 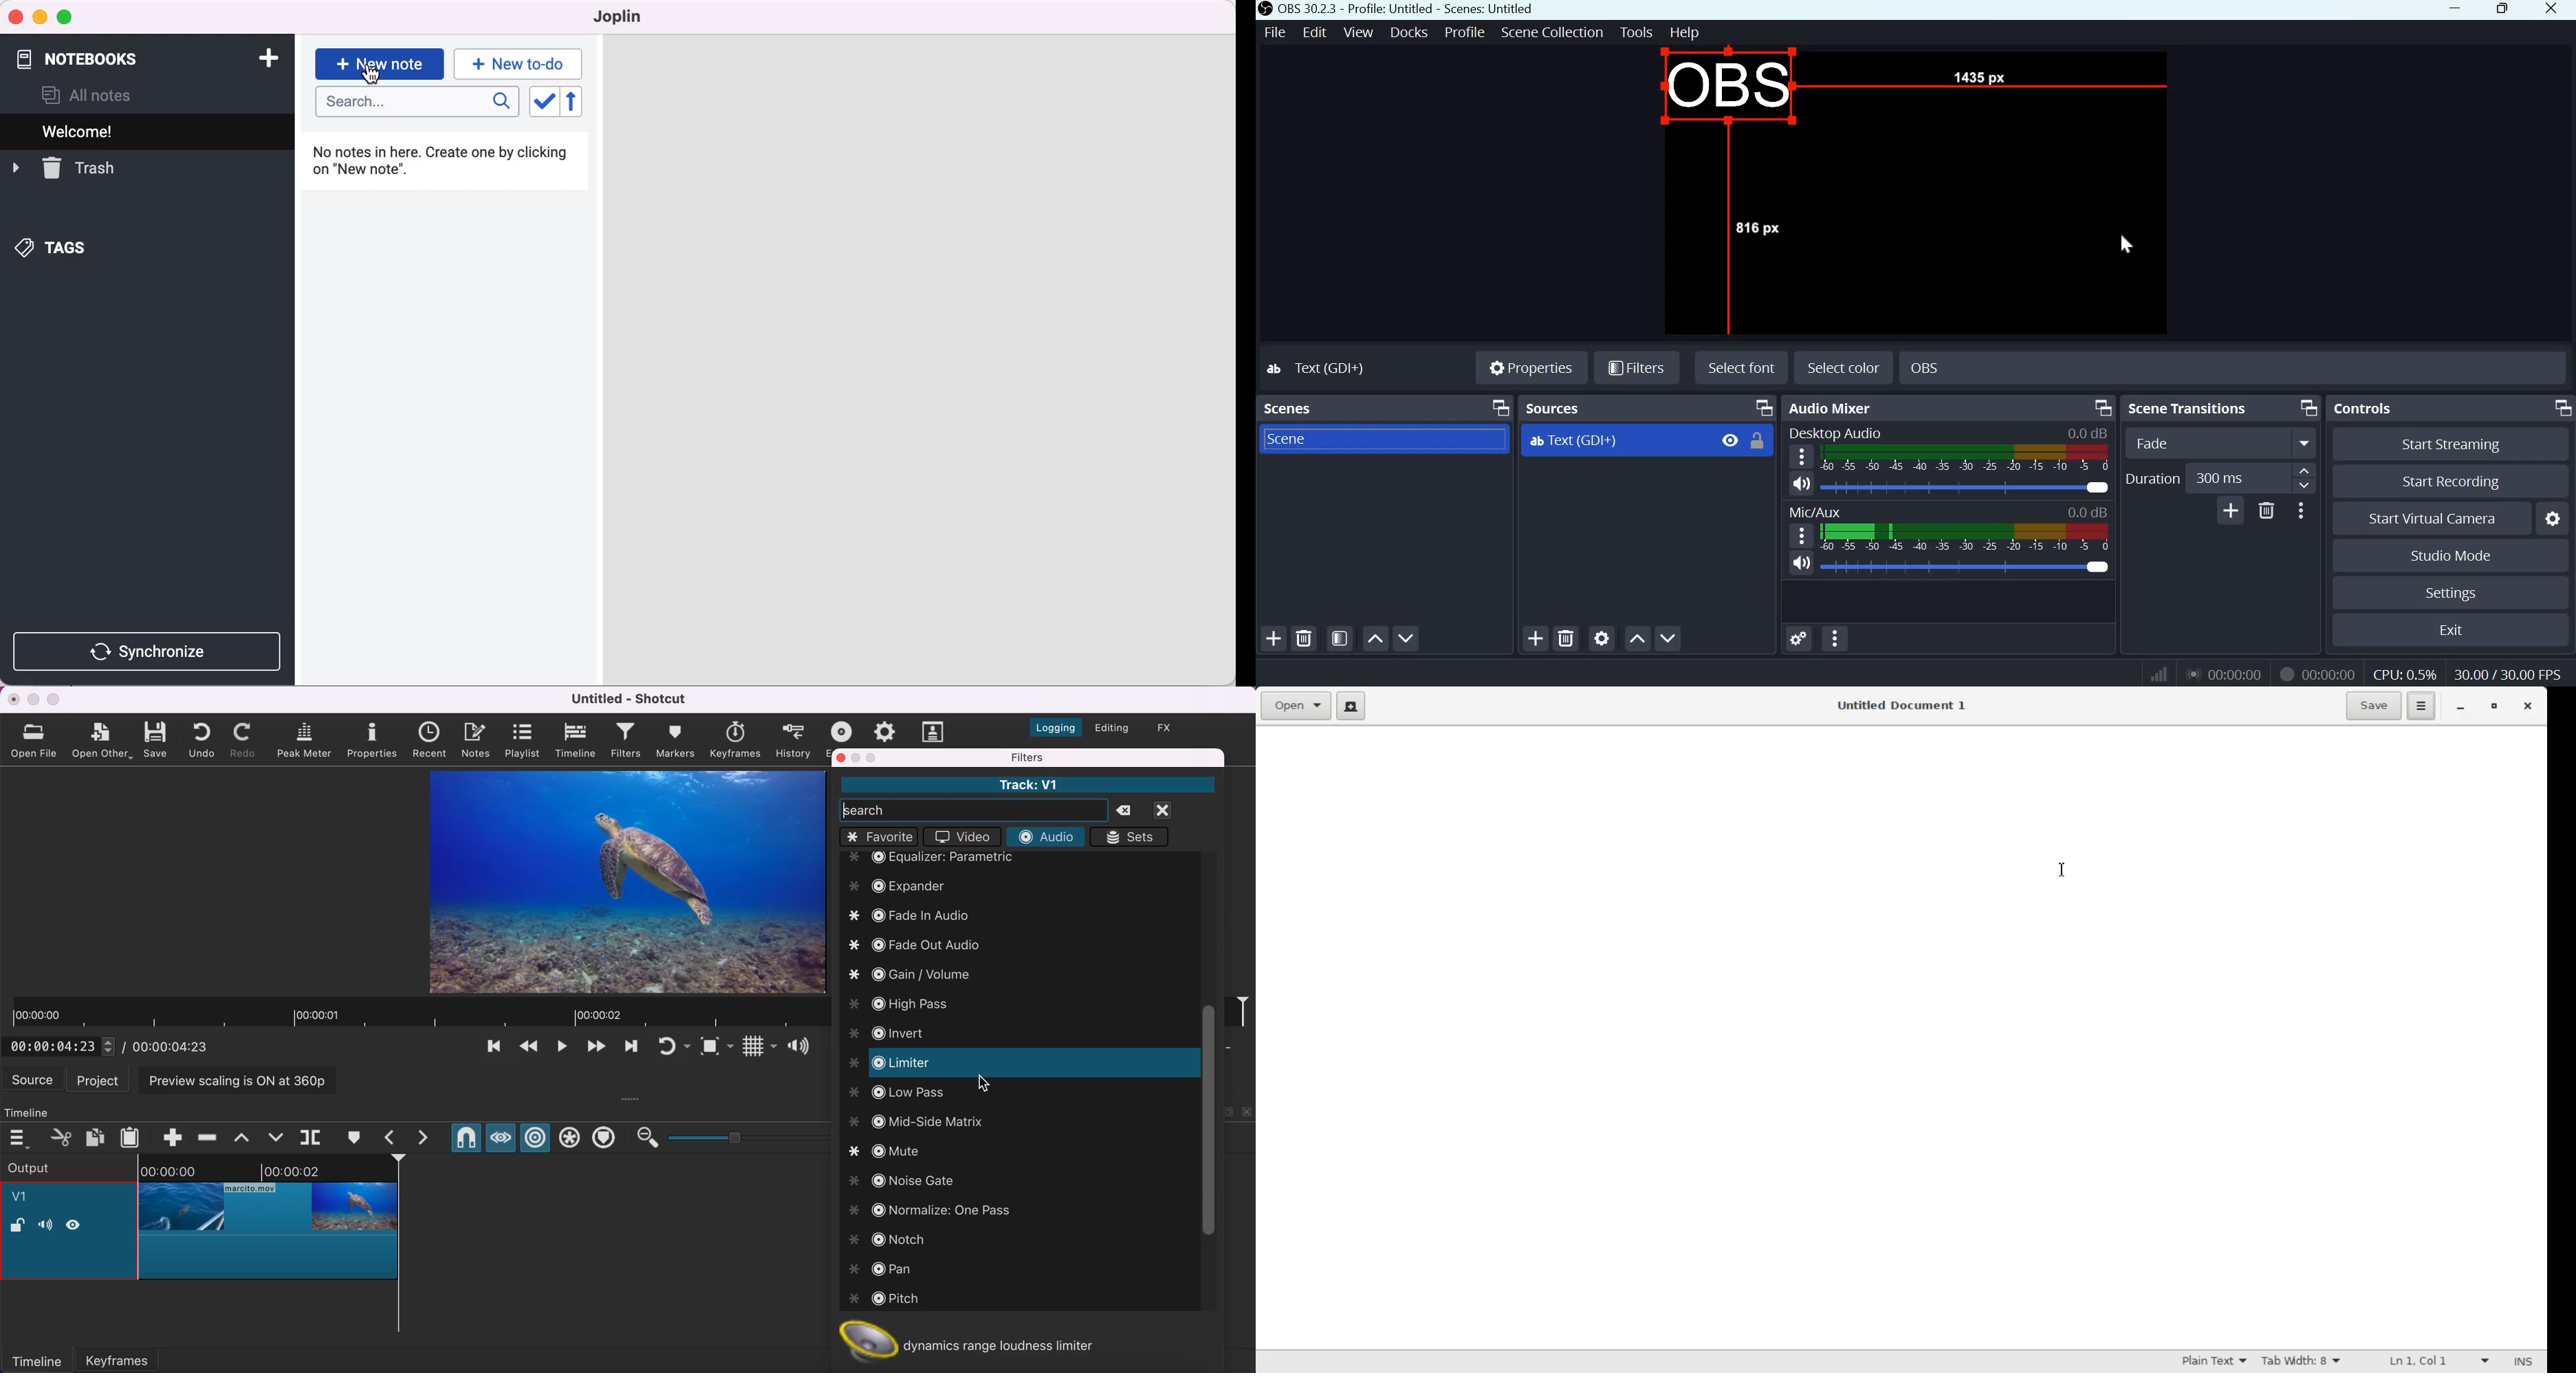 I want to click on increase, so click(x=2305, y=471).